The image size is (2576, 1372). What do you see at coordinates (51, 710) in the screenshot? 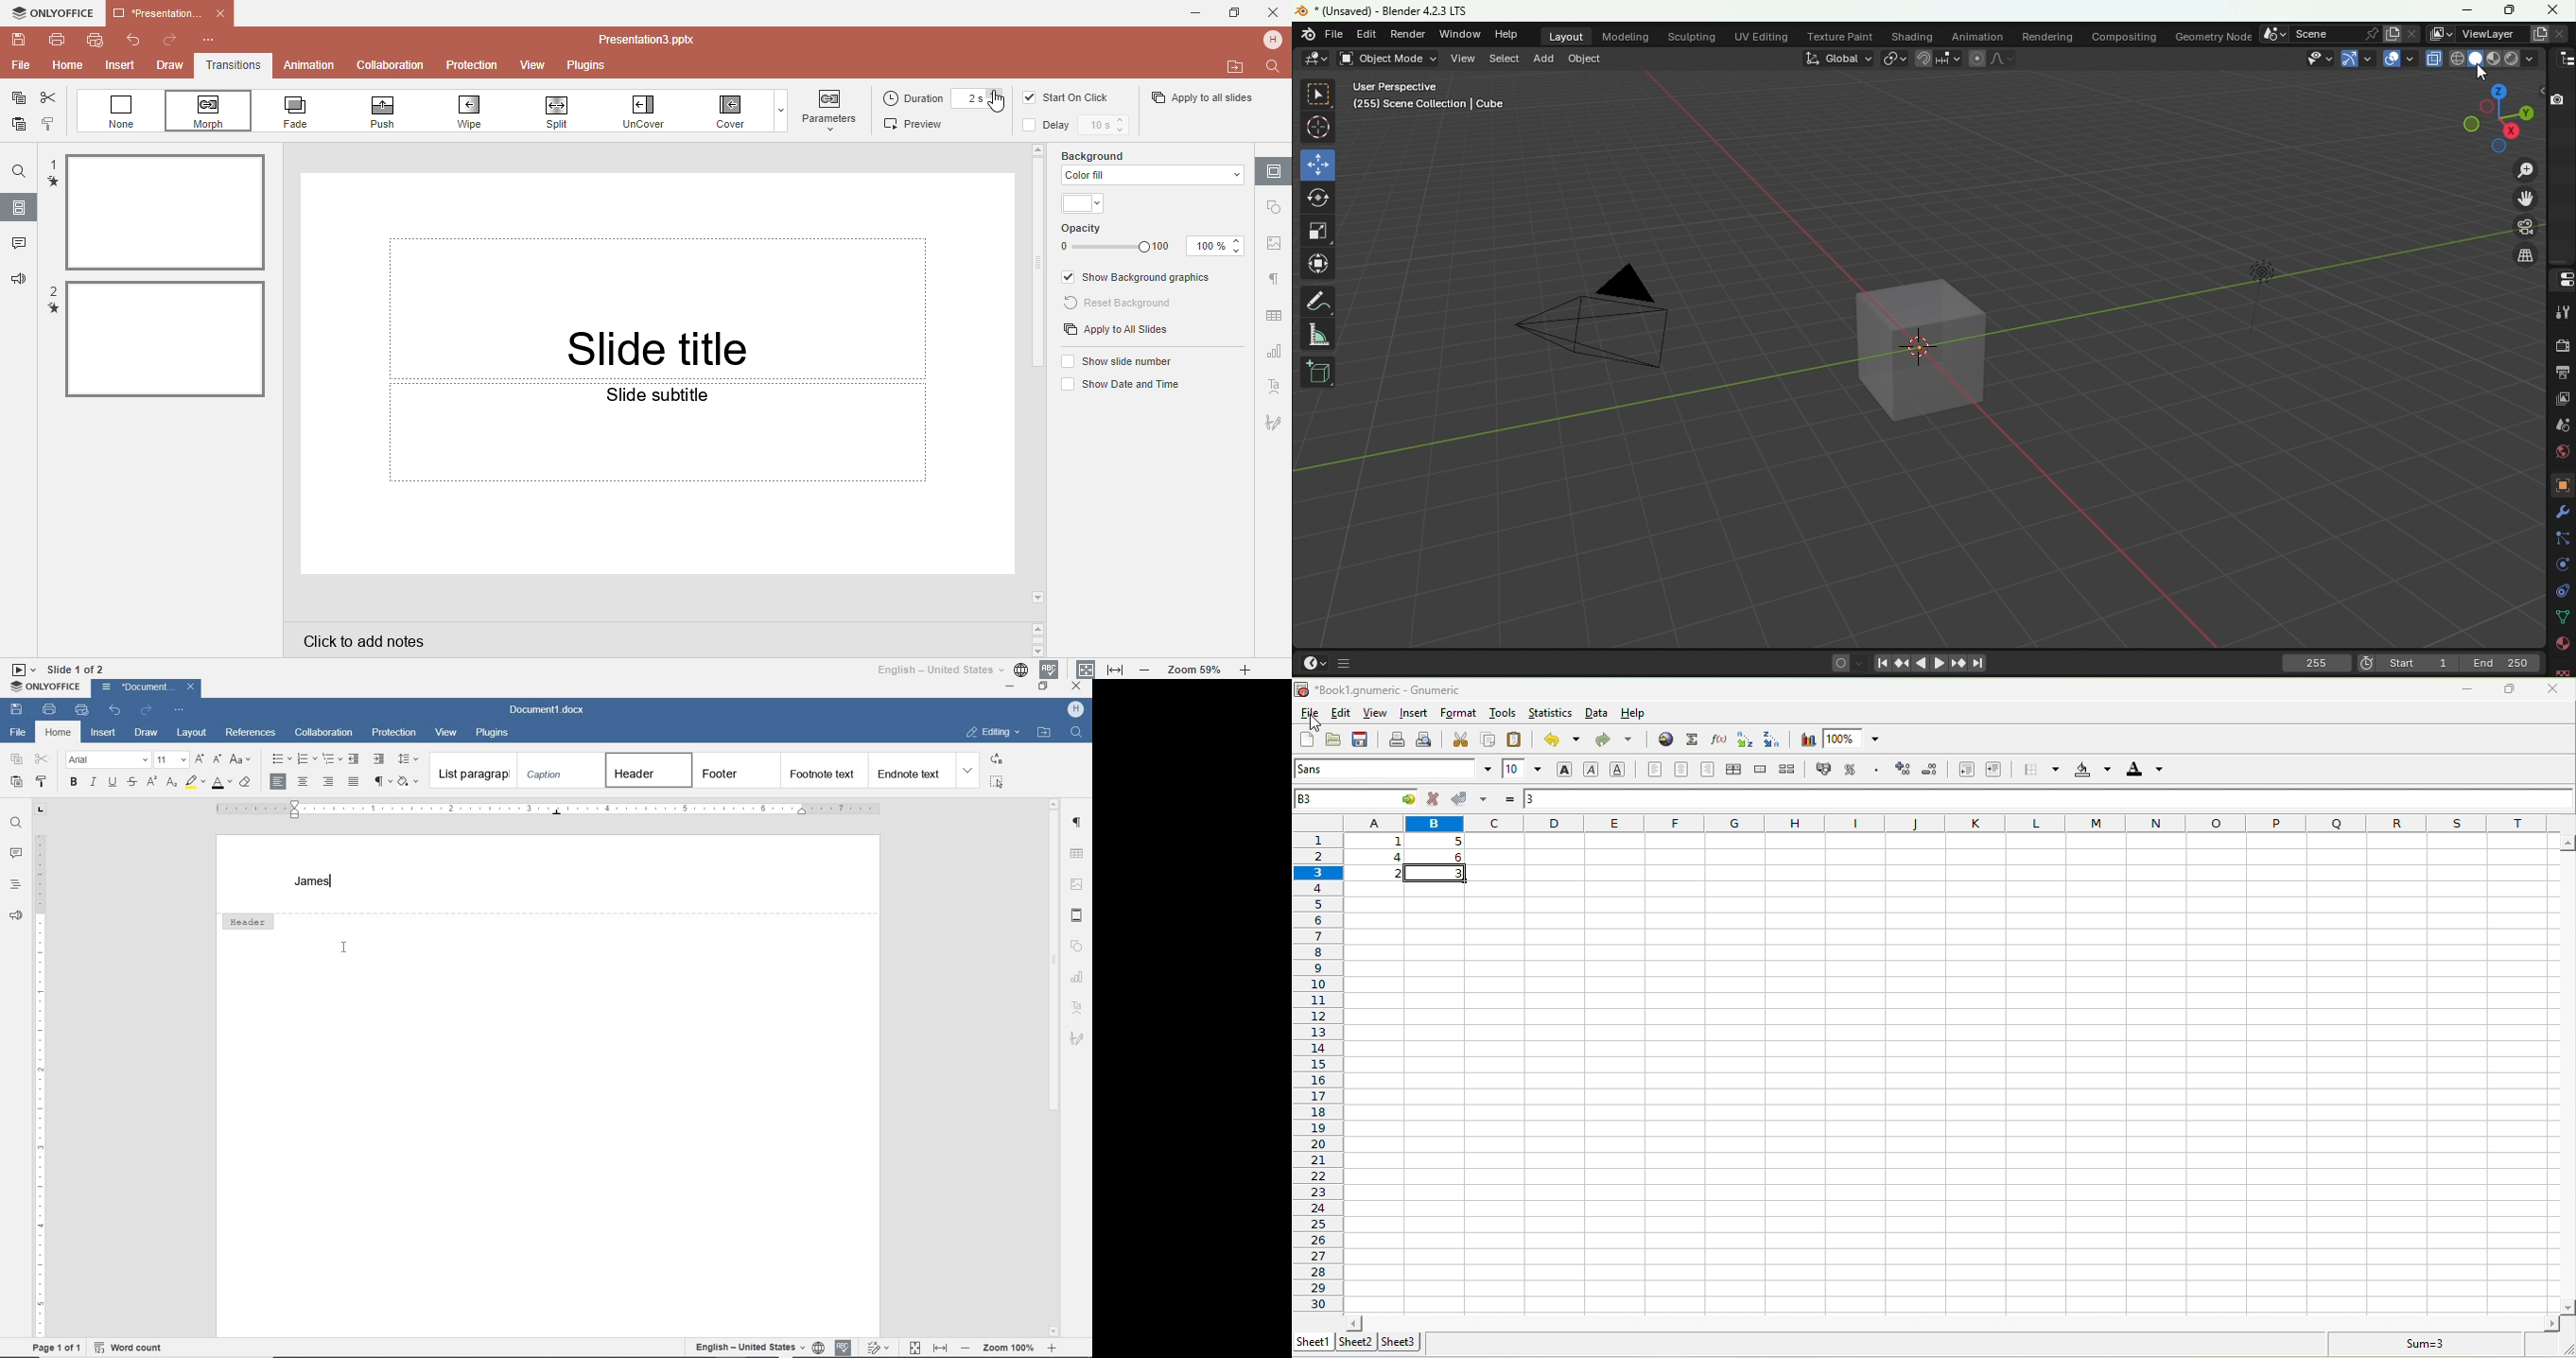
I see `print` at bounding box center [51, 710].